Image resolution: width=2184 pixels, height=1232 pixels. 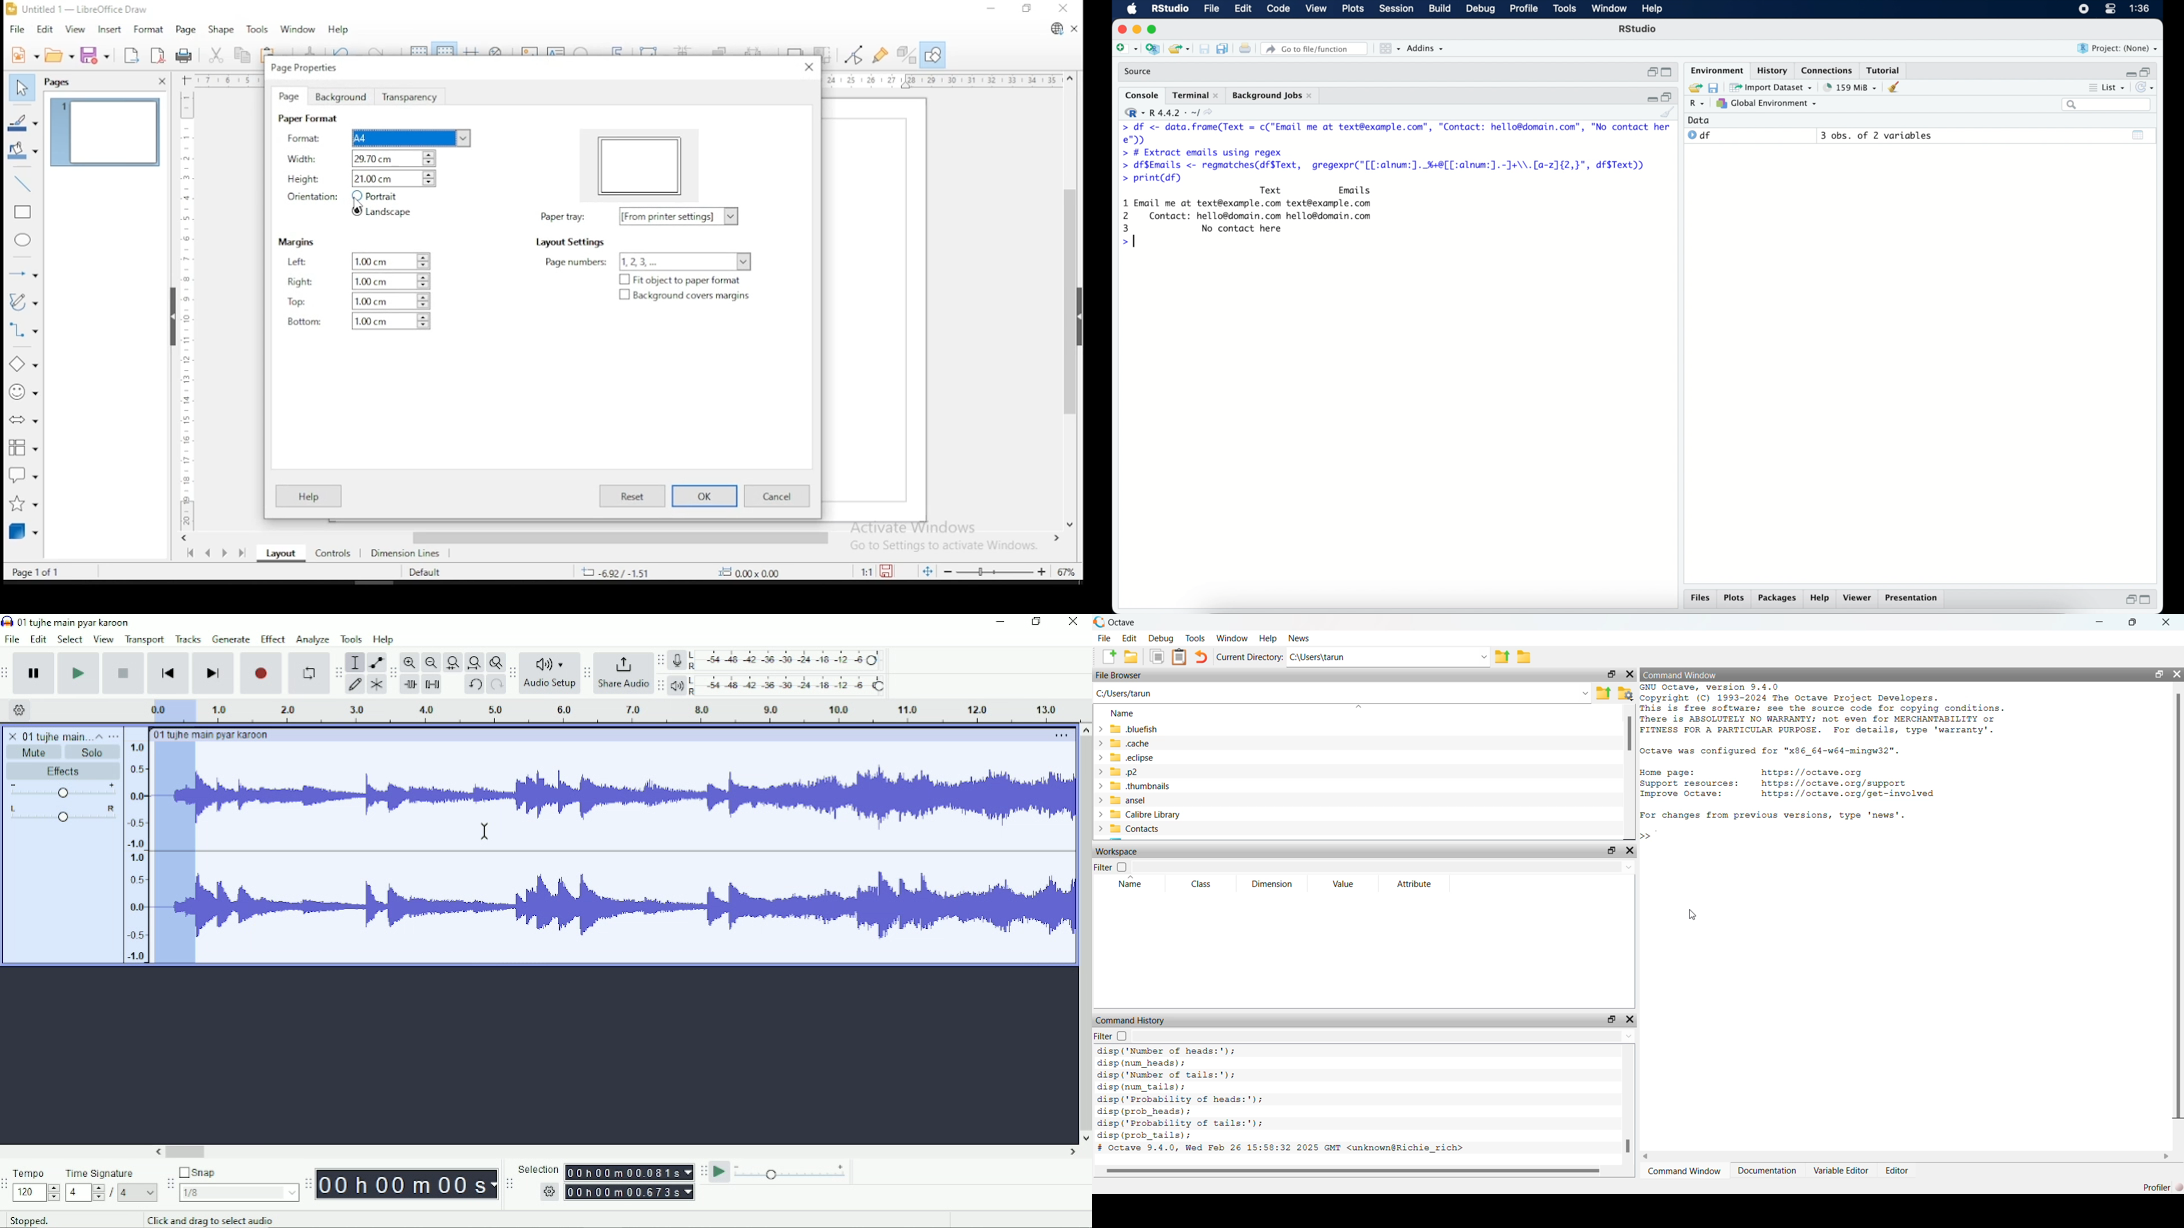 What do you see at coordinates (60, 82) in the screenshot?
I see `pages` at bounding box center [60, 82].